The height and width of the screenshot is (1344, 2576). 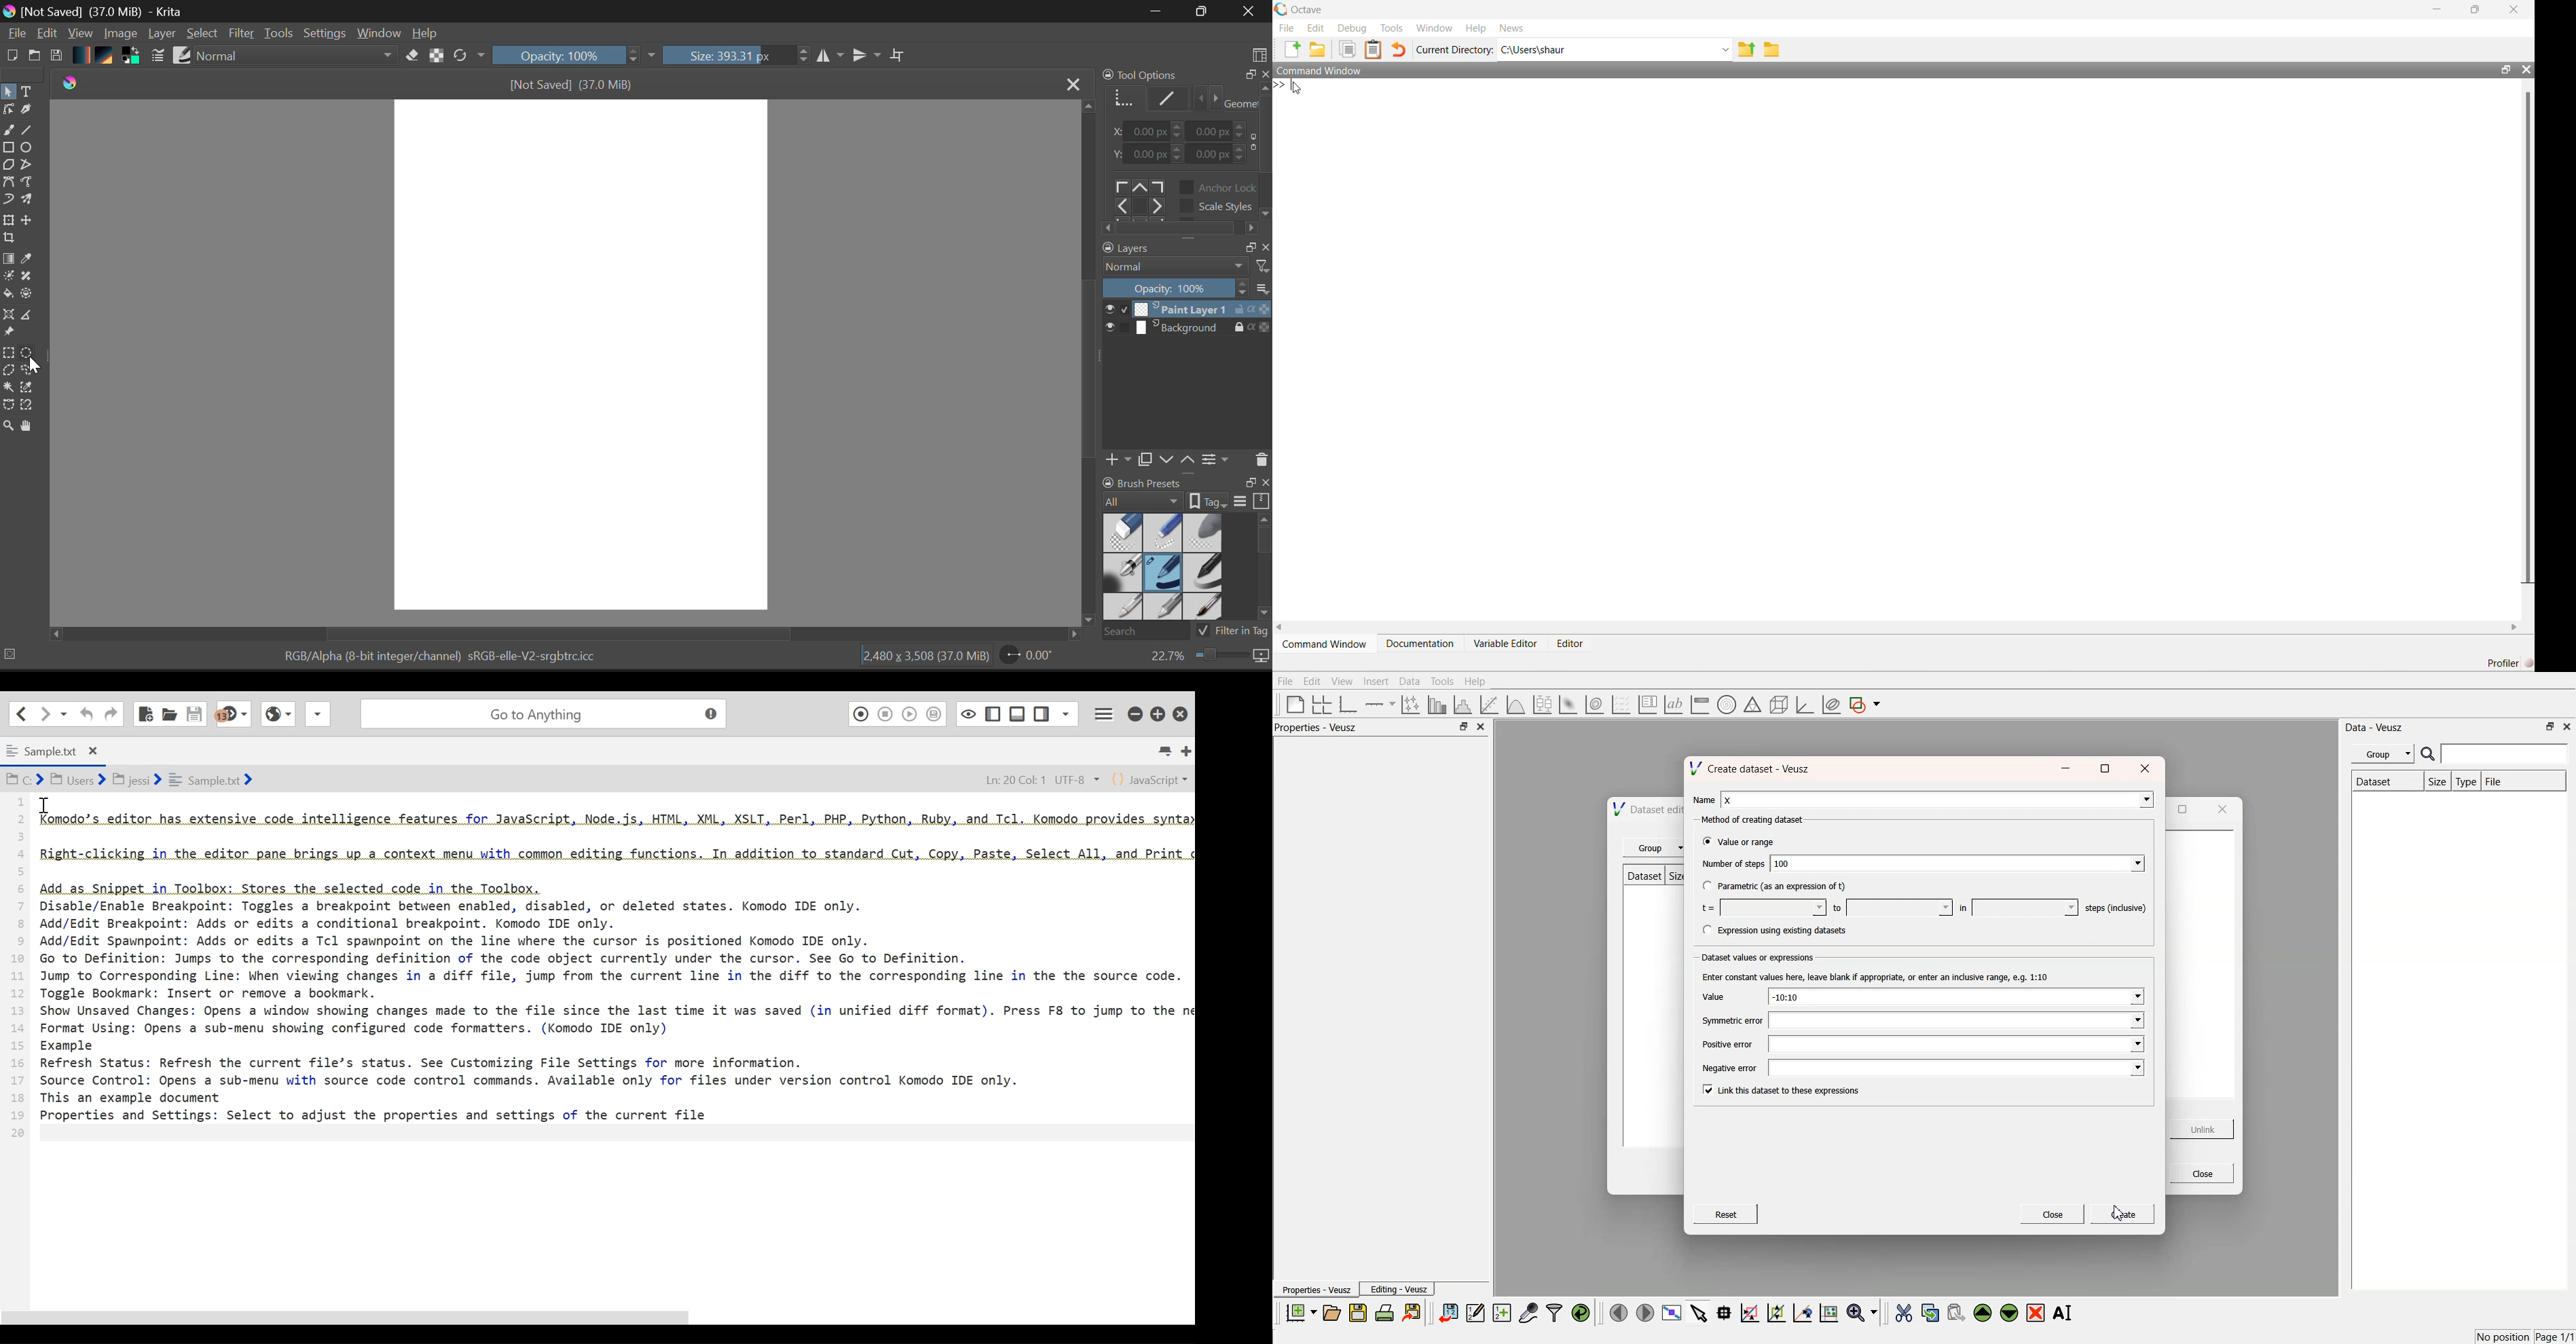 What do you see at coordinates (1465, 704) in the screenshot?
I see `histogram` at bounding box center [1465, 704].